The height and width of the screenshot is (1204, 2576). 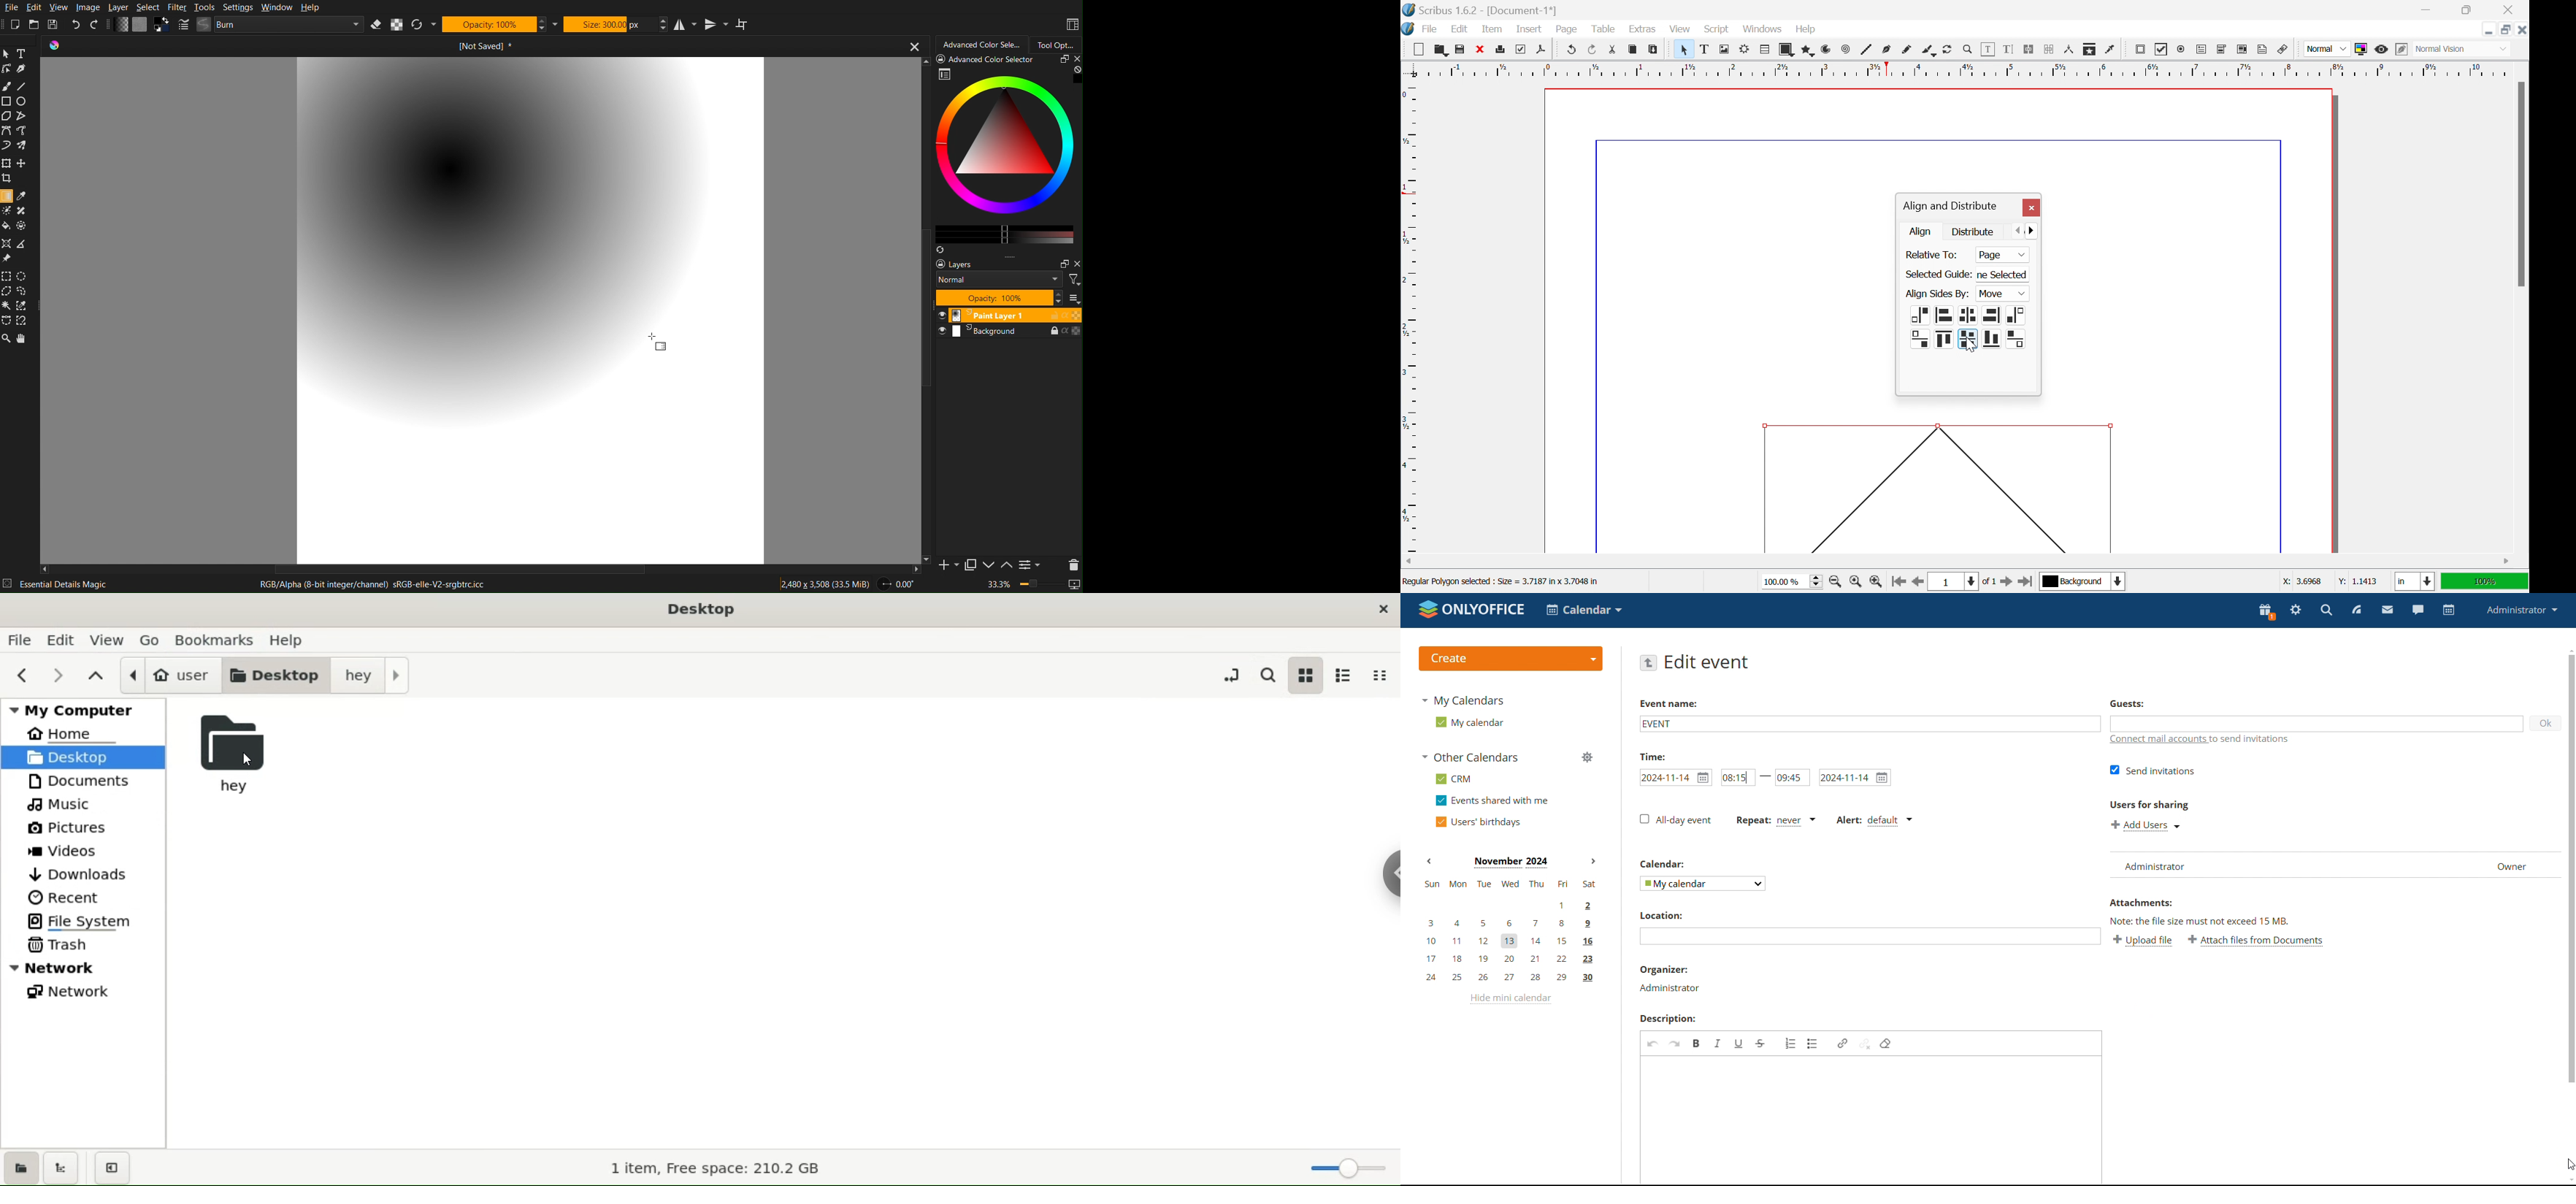 What do you see at coordinates (1849, 49) in the screenshot?
I see `Spiral` at bounding box center [1849, 49].